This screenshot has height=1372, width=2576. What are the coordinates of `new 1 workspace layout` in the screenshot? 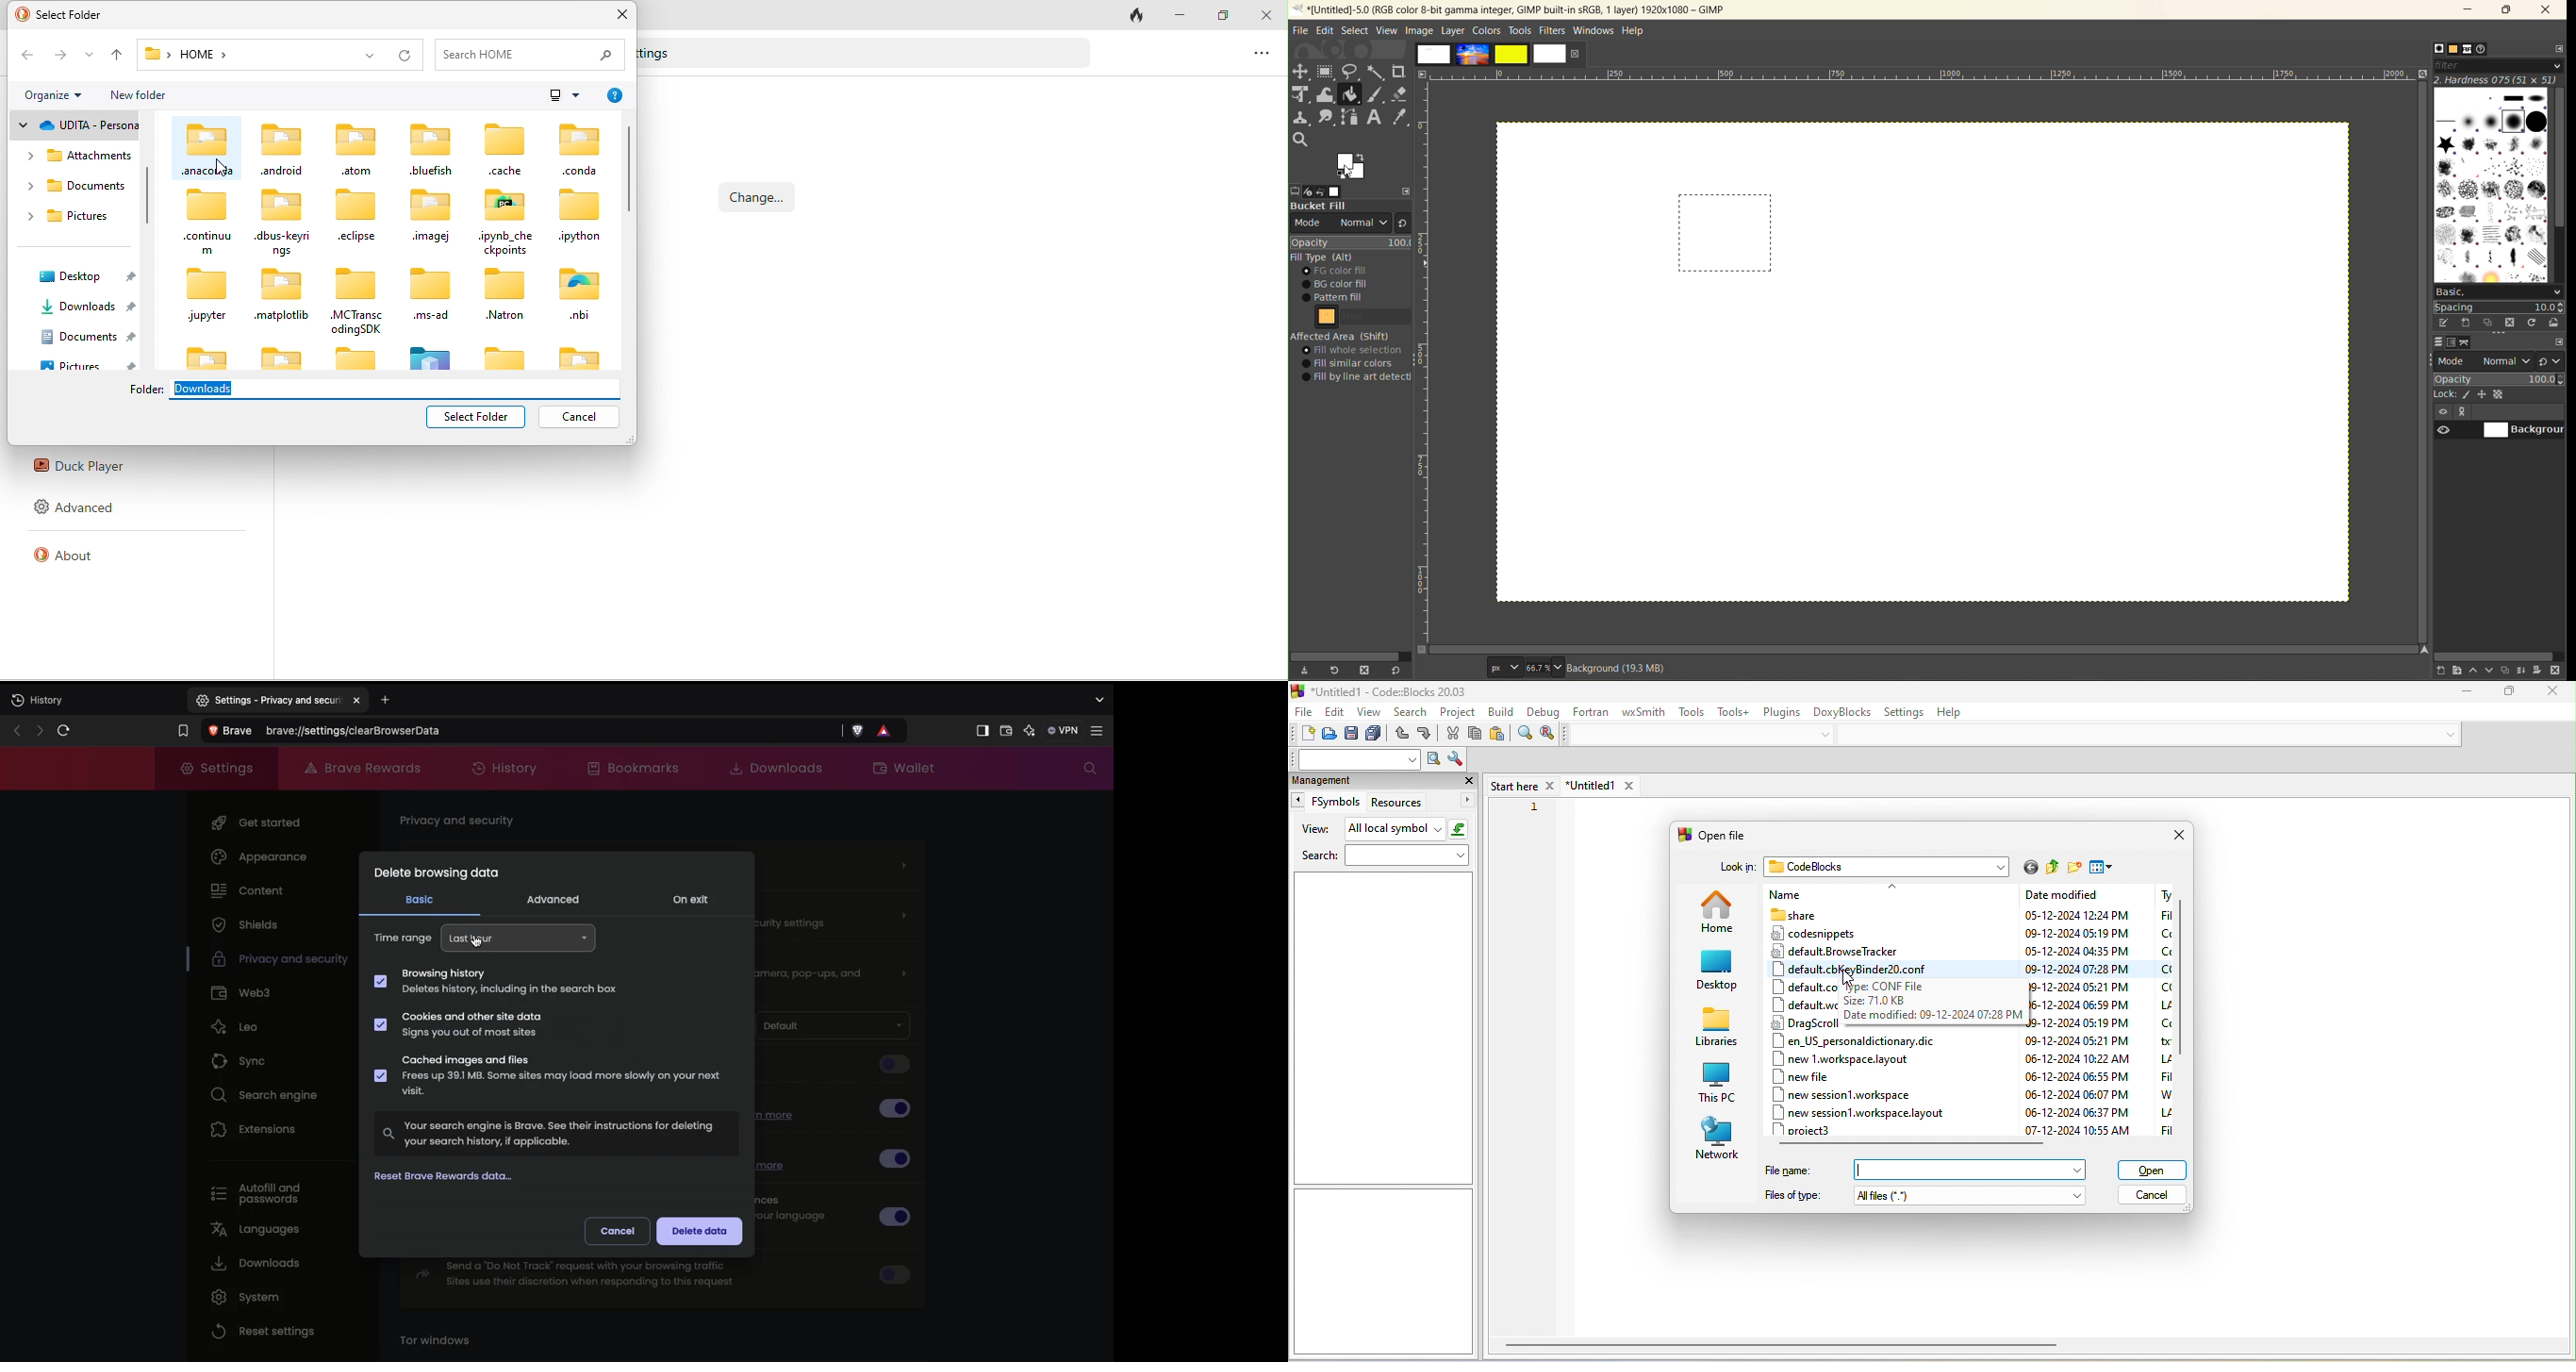 It's located at (1848, 1058).